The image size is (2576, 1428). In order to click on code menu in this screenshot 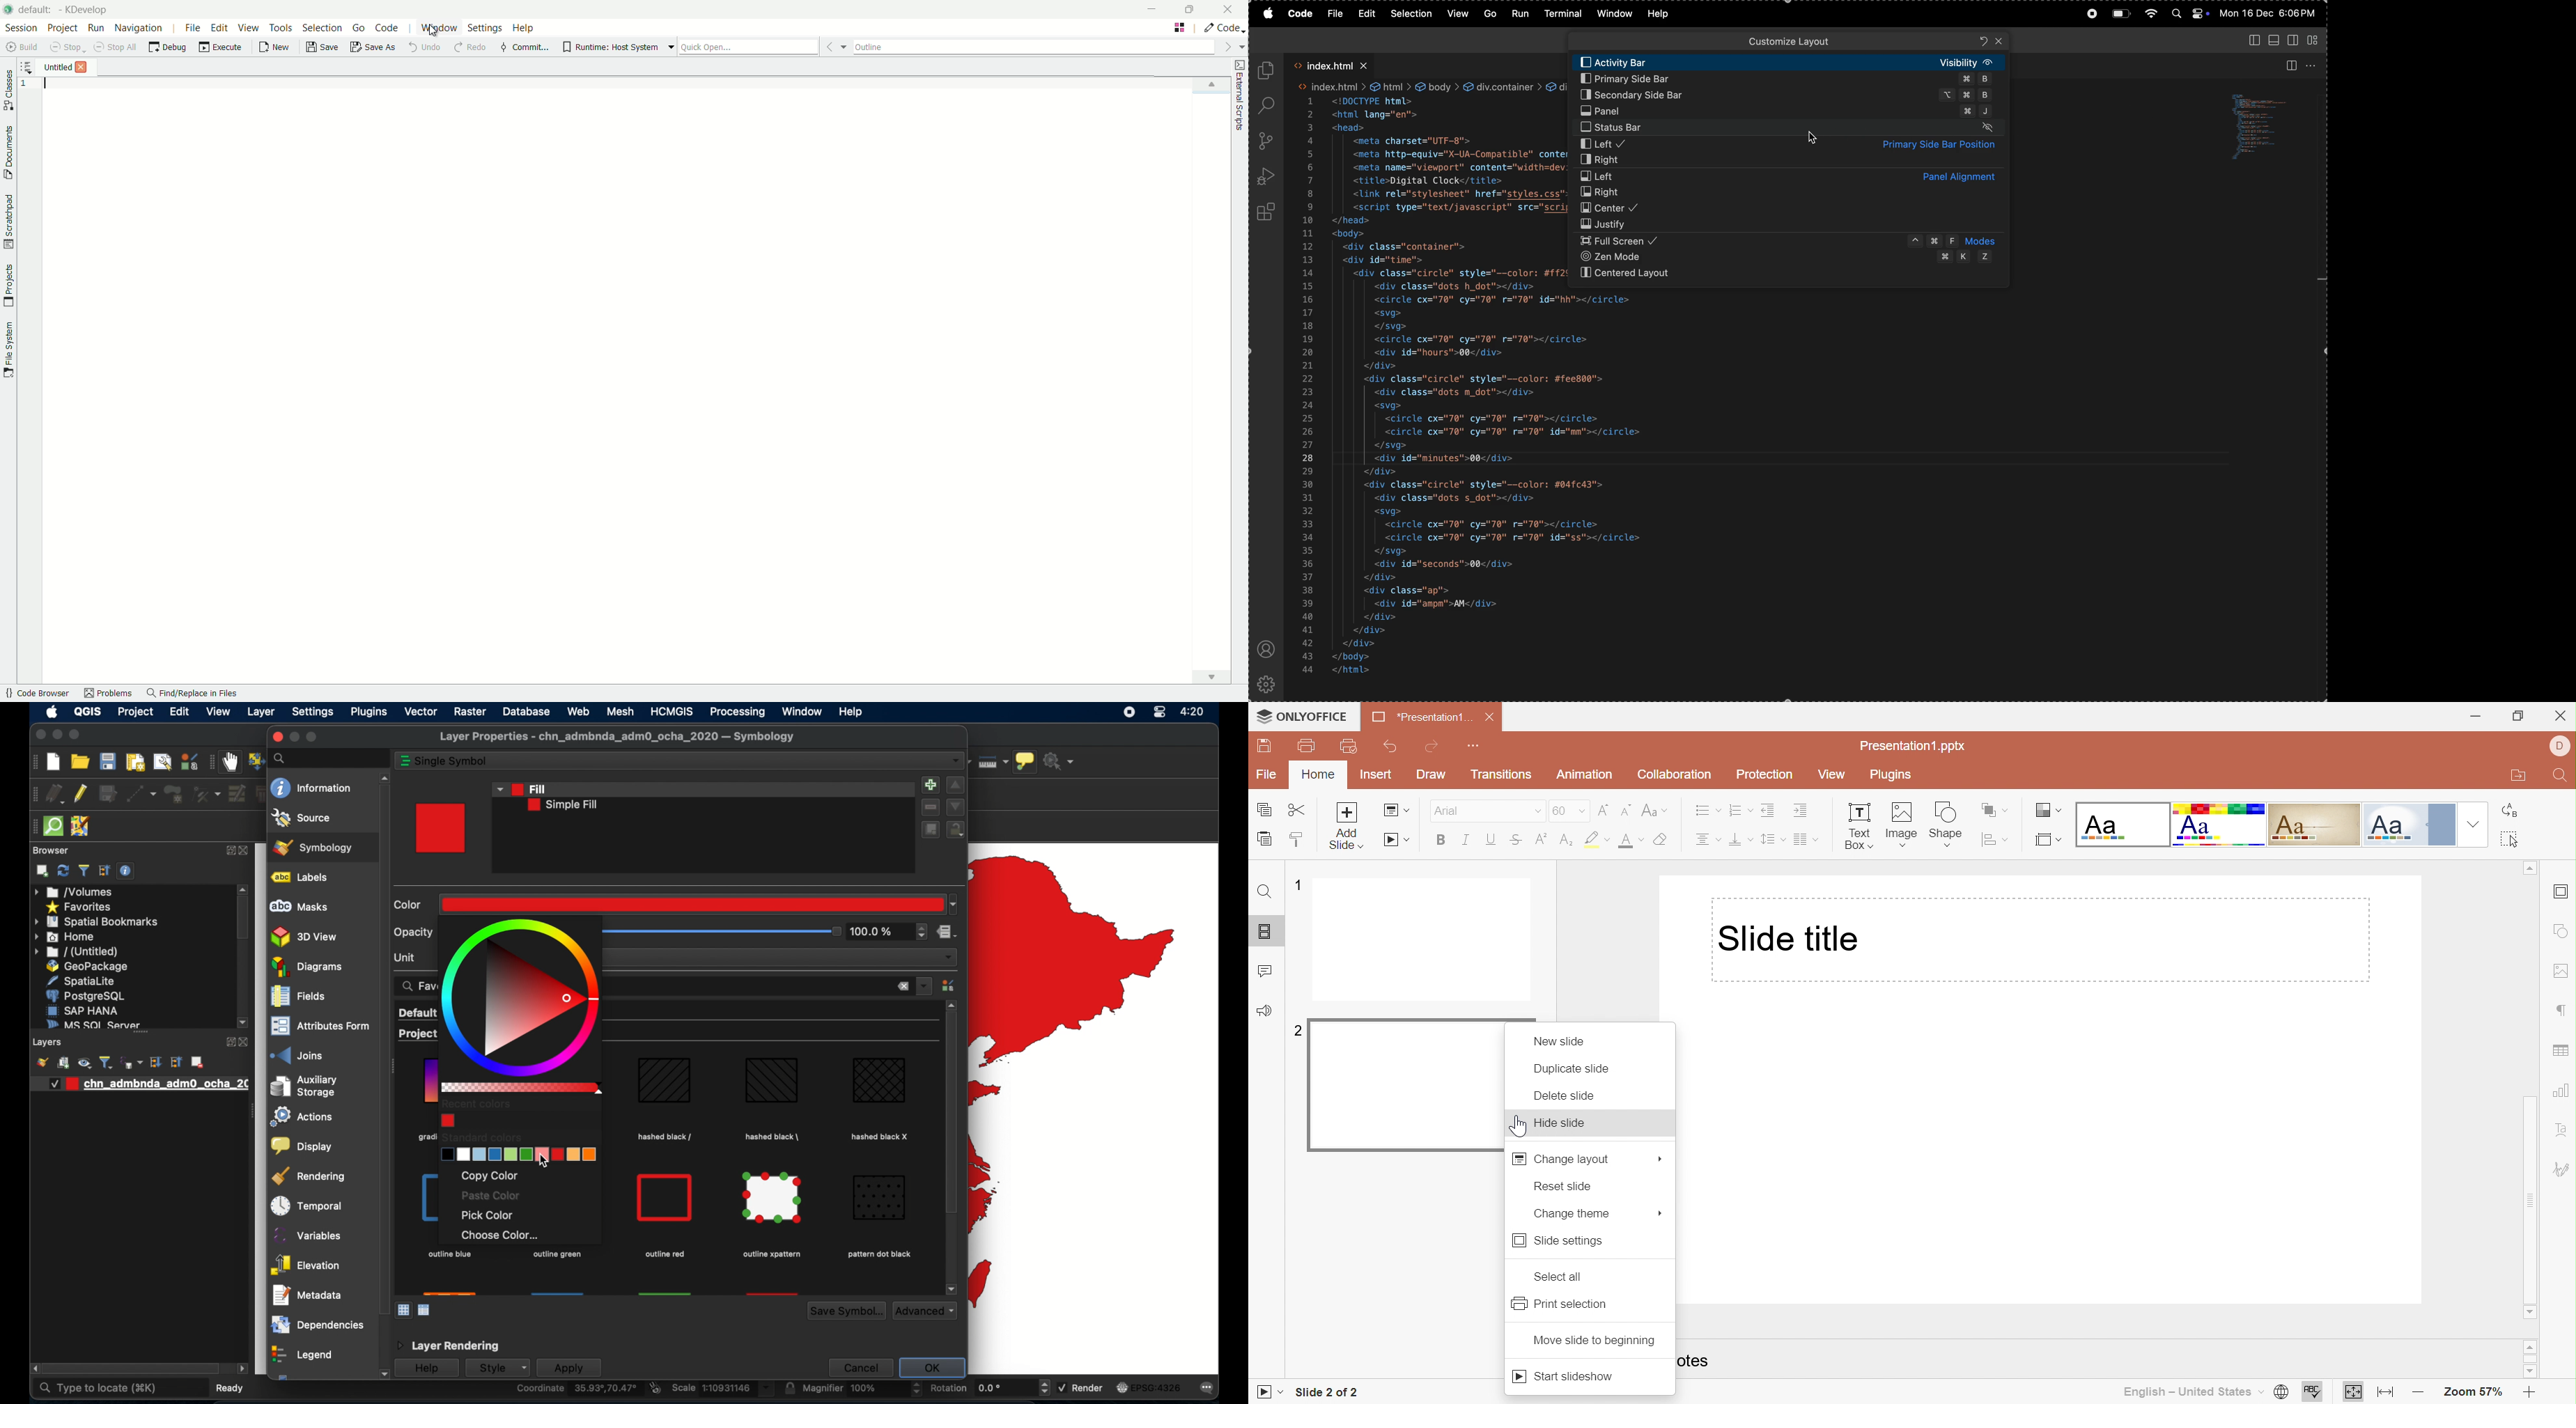, I will do `click(387, 28)`.